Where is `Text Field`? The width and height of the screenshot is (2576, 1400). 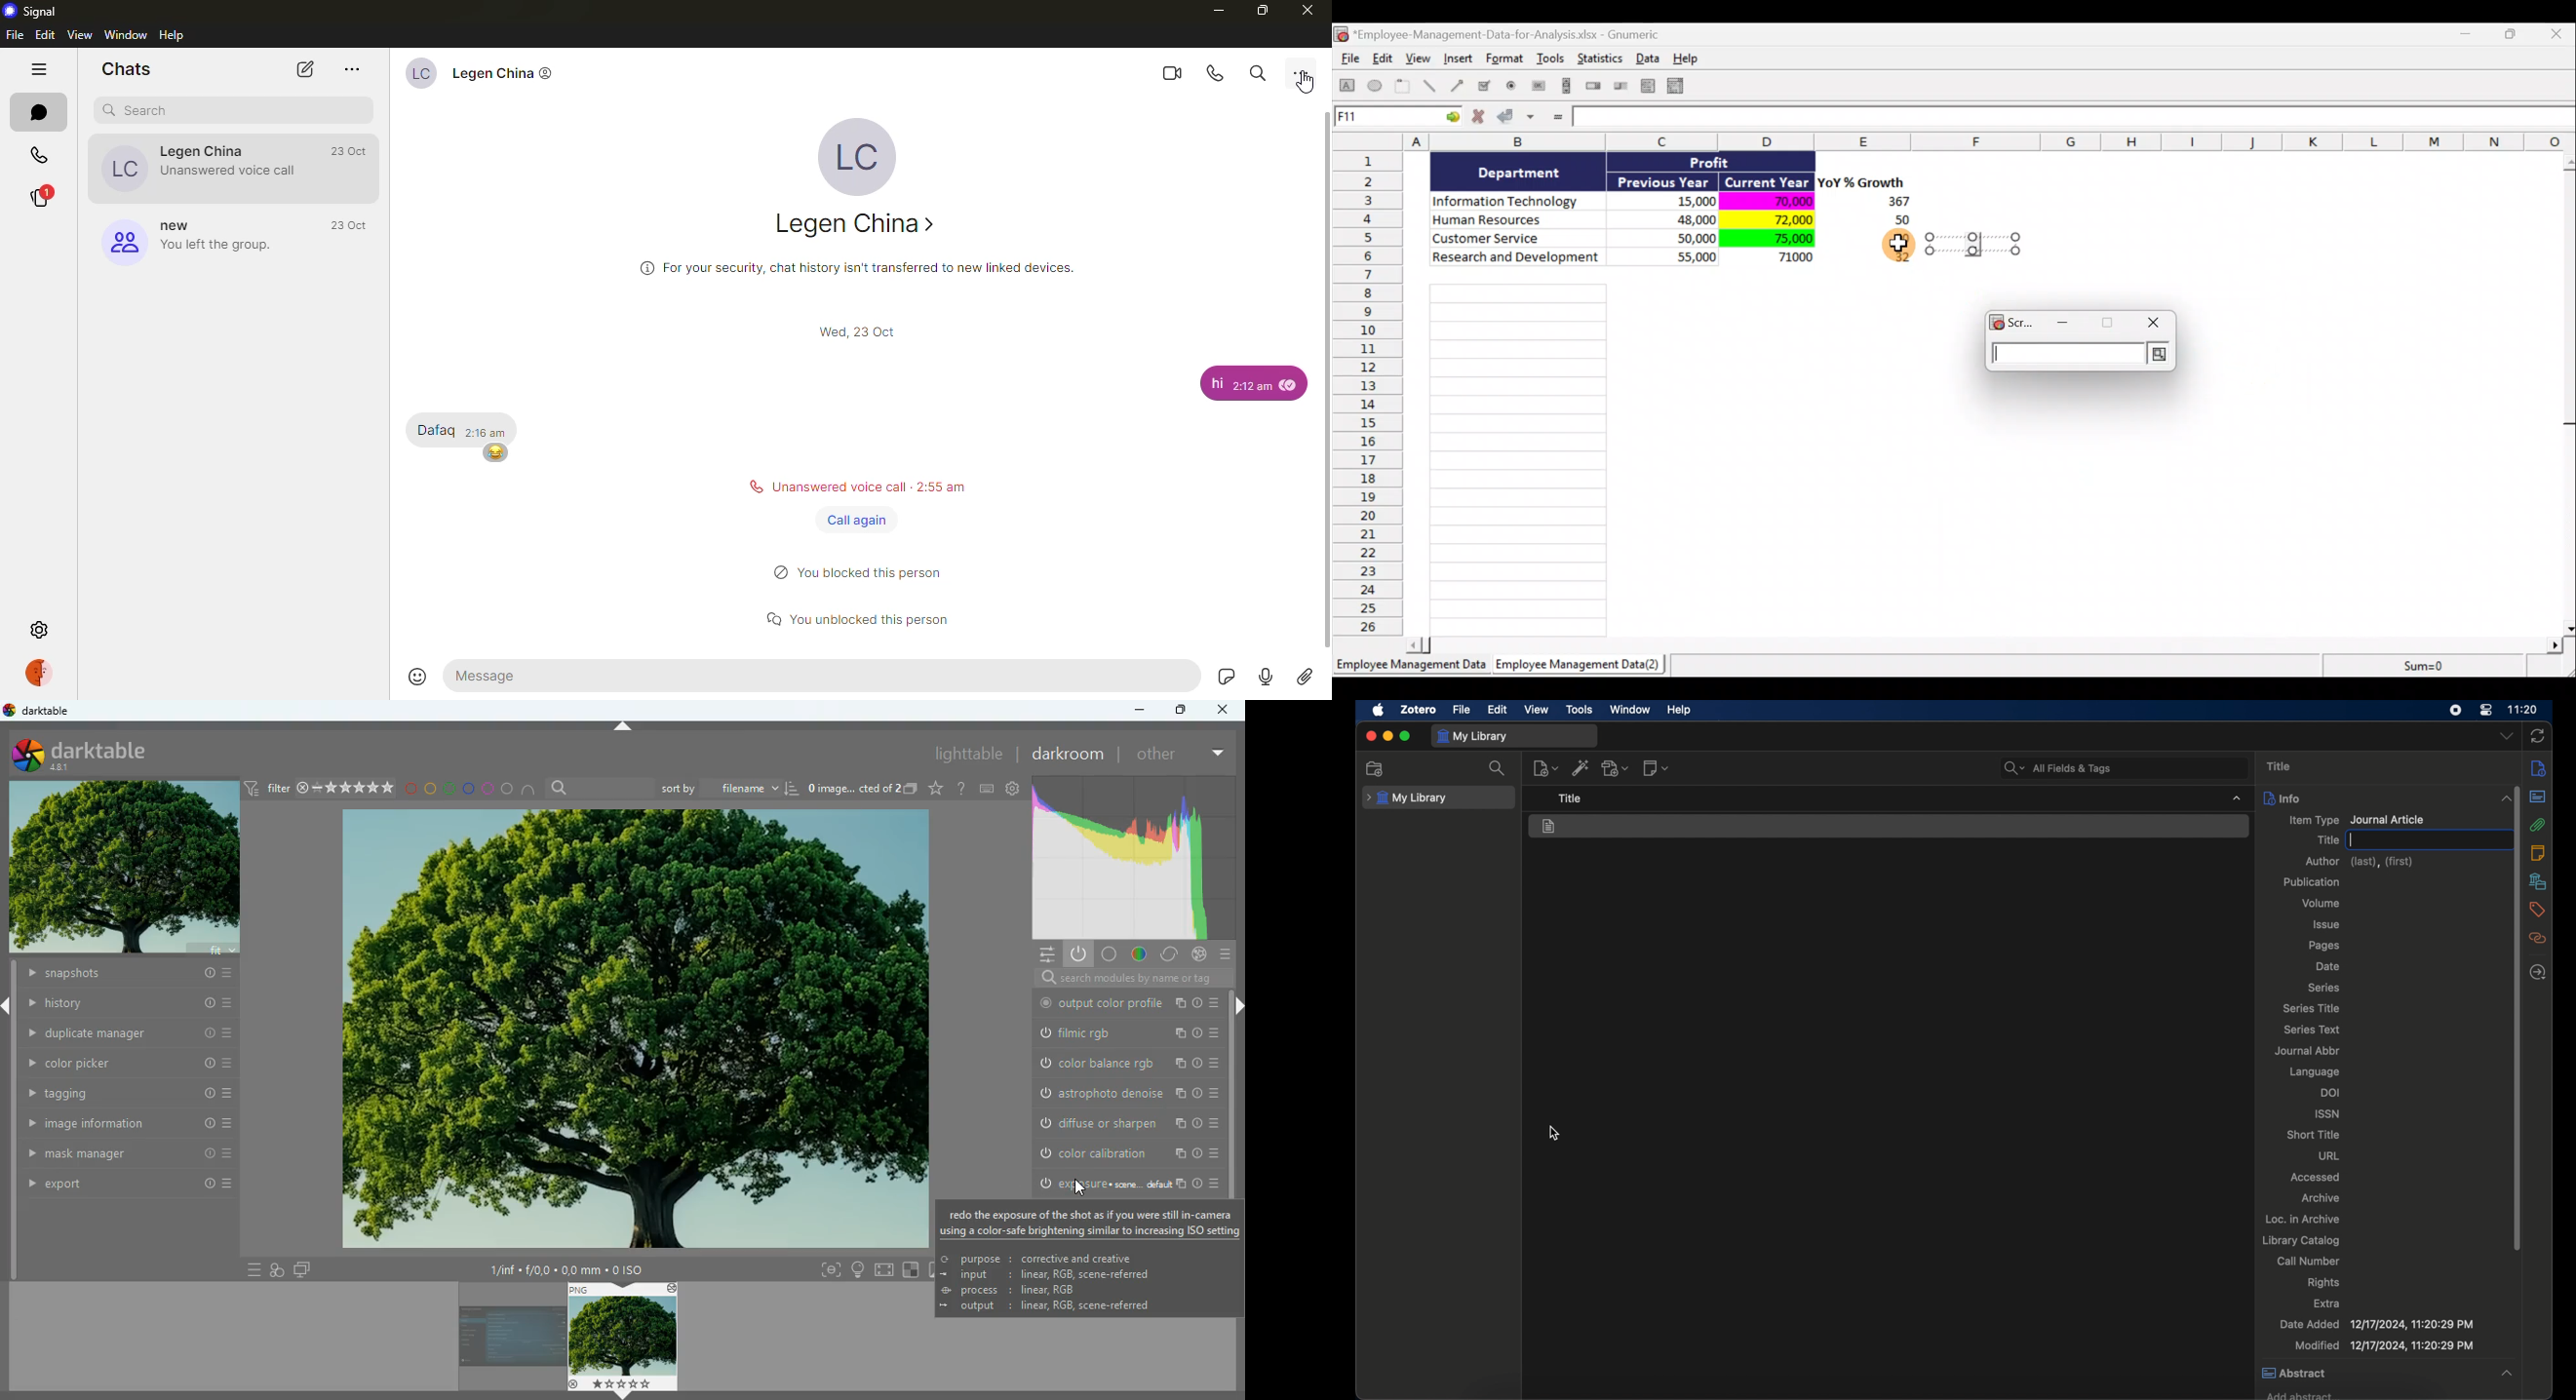
Text Field is located at coordinates (2063, 355).